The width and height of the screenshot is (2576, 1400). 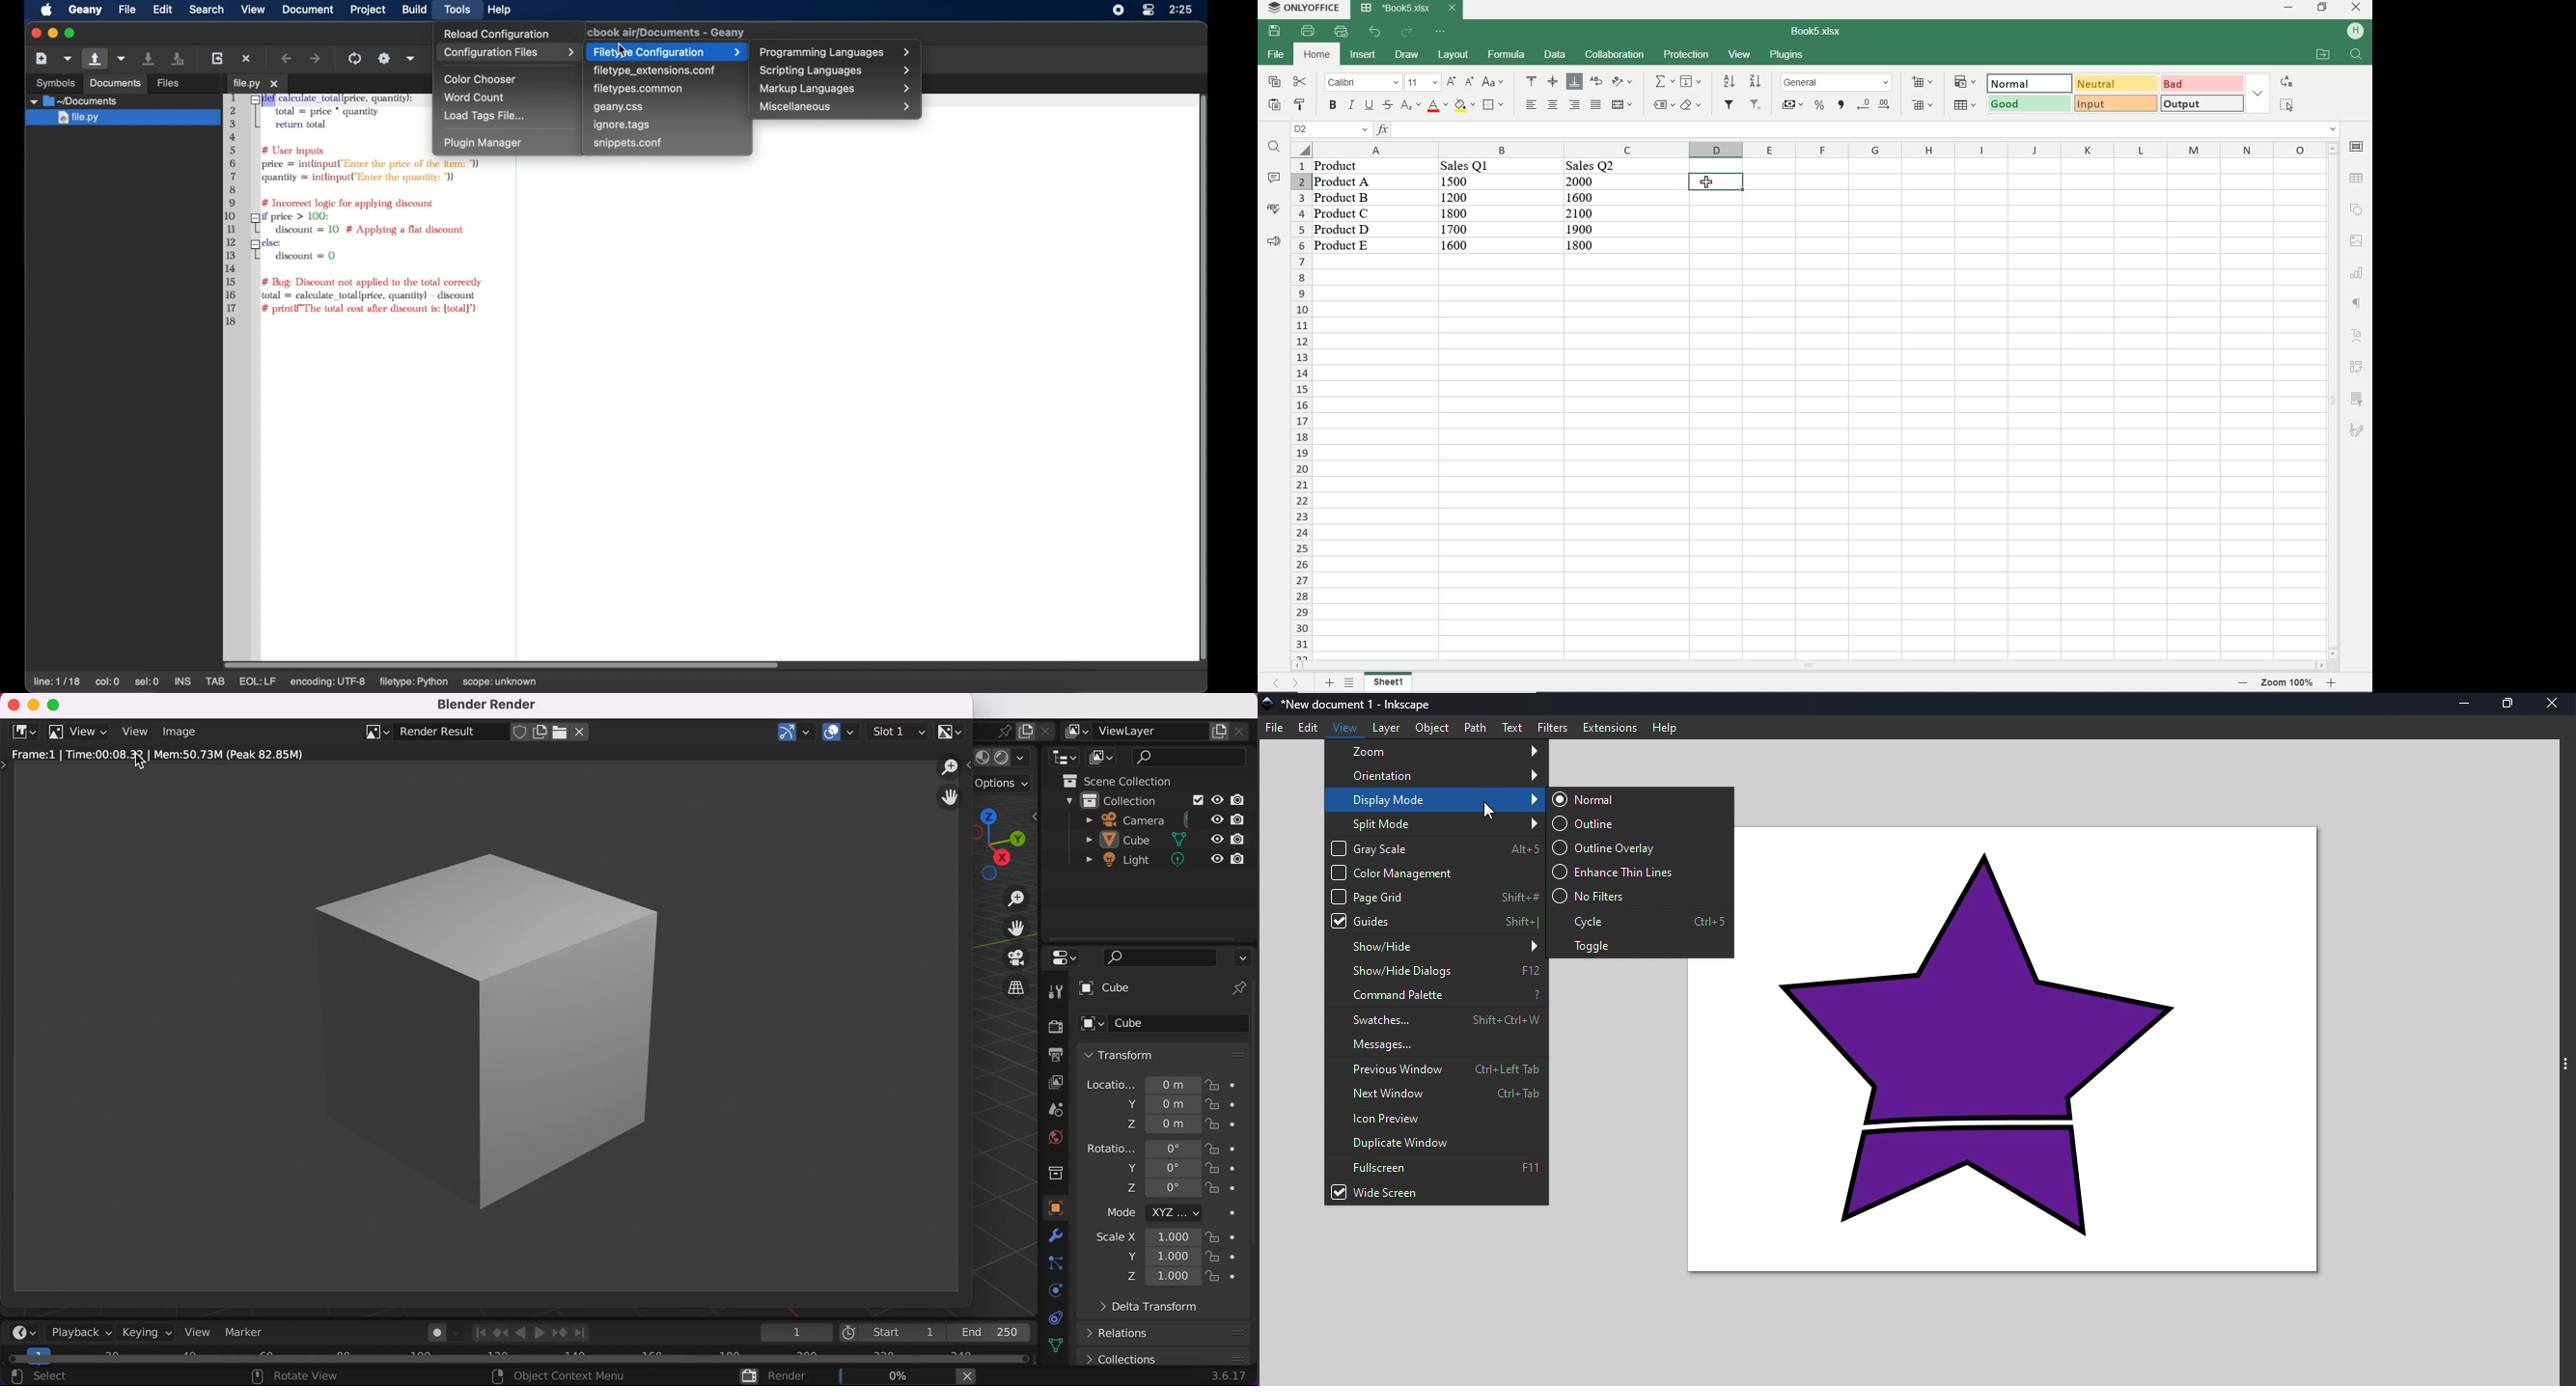 I want to click on conditional formatting, so click(x=1966, y=83).